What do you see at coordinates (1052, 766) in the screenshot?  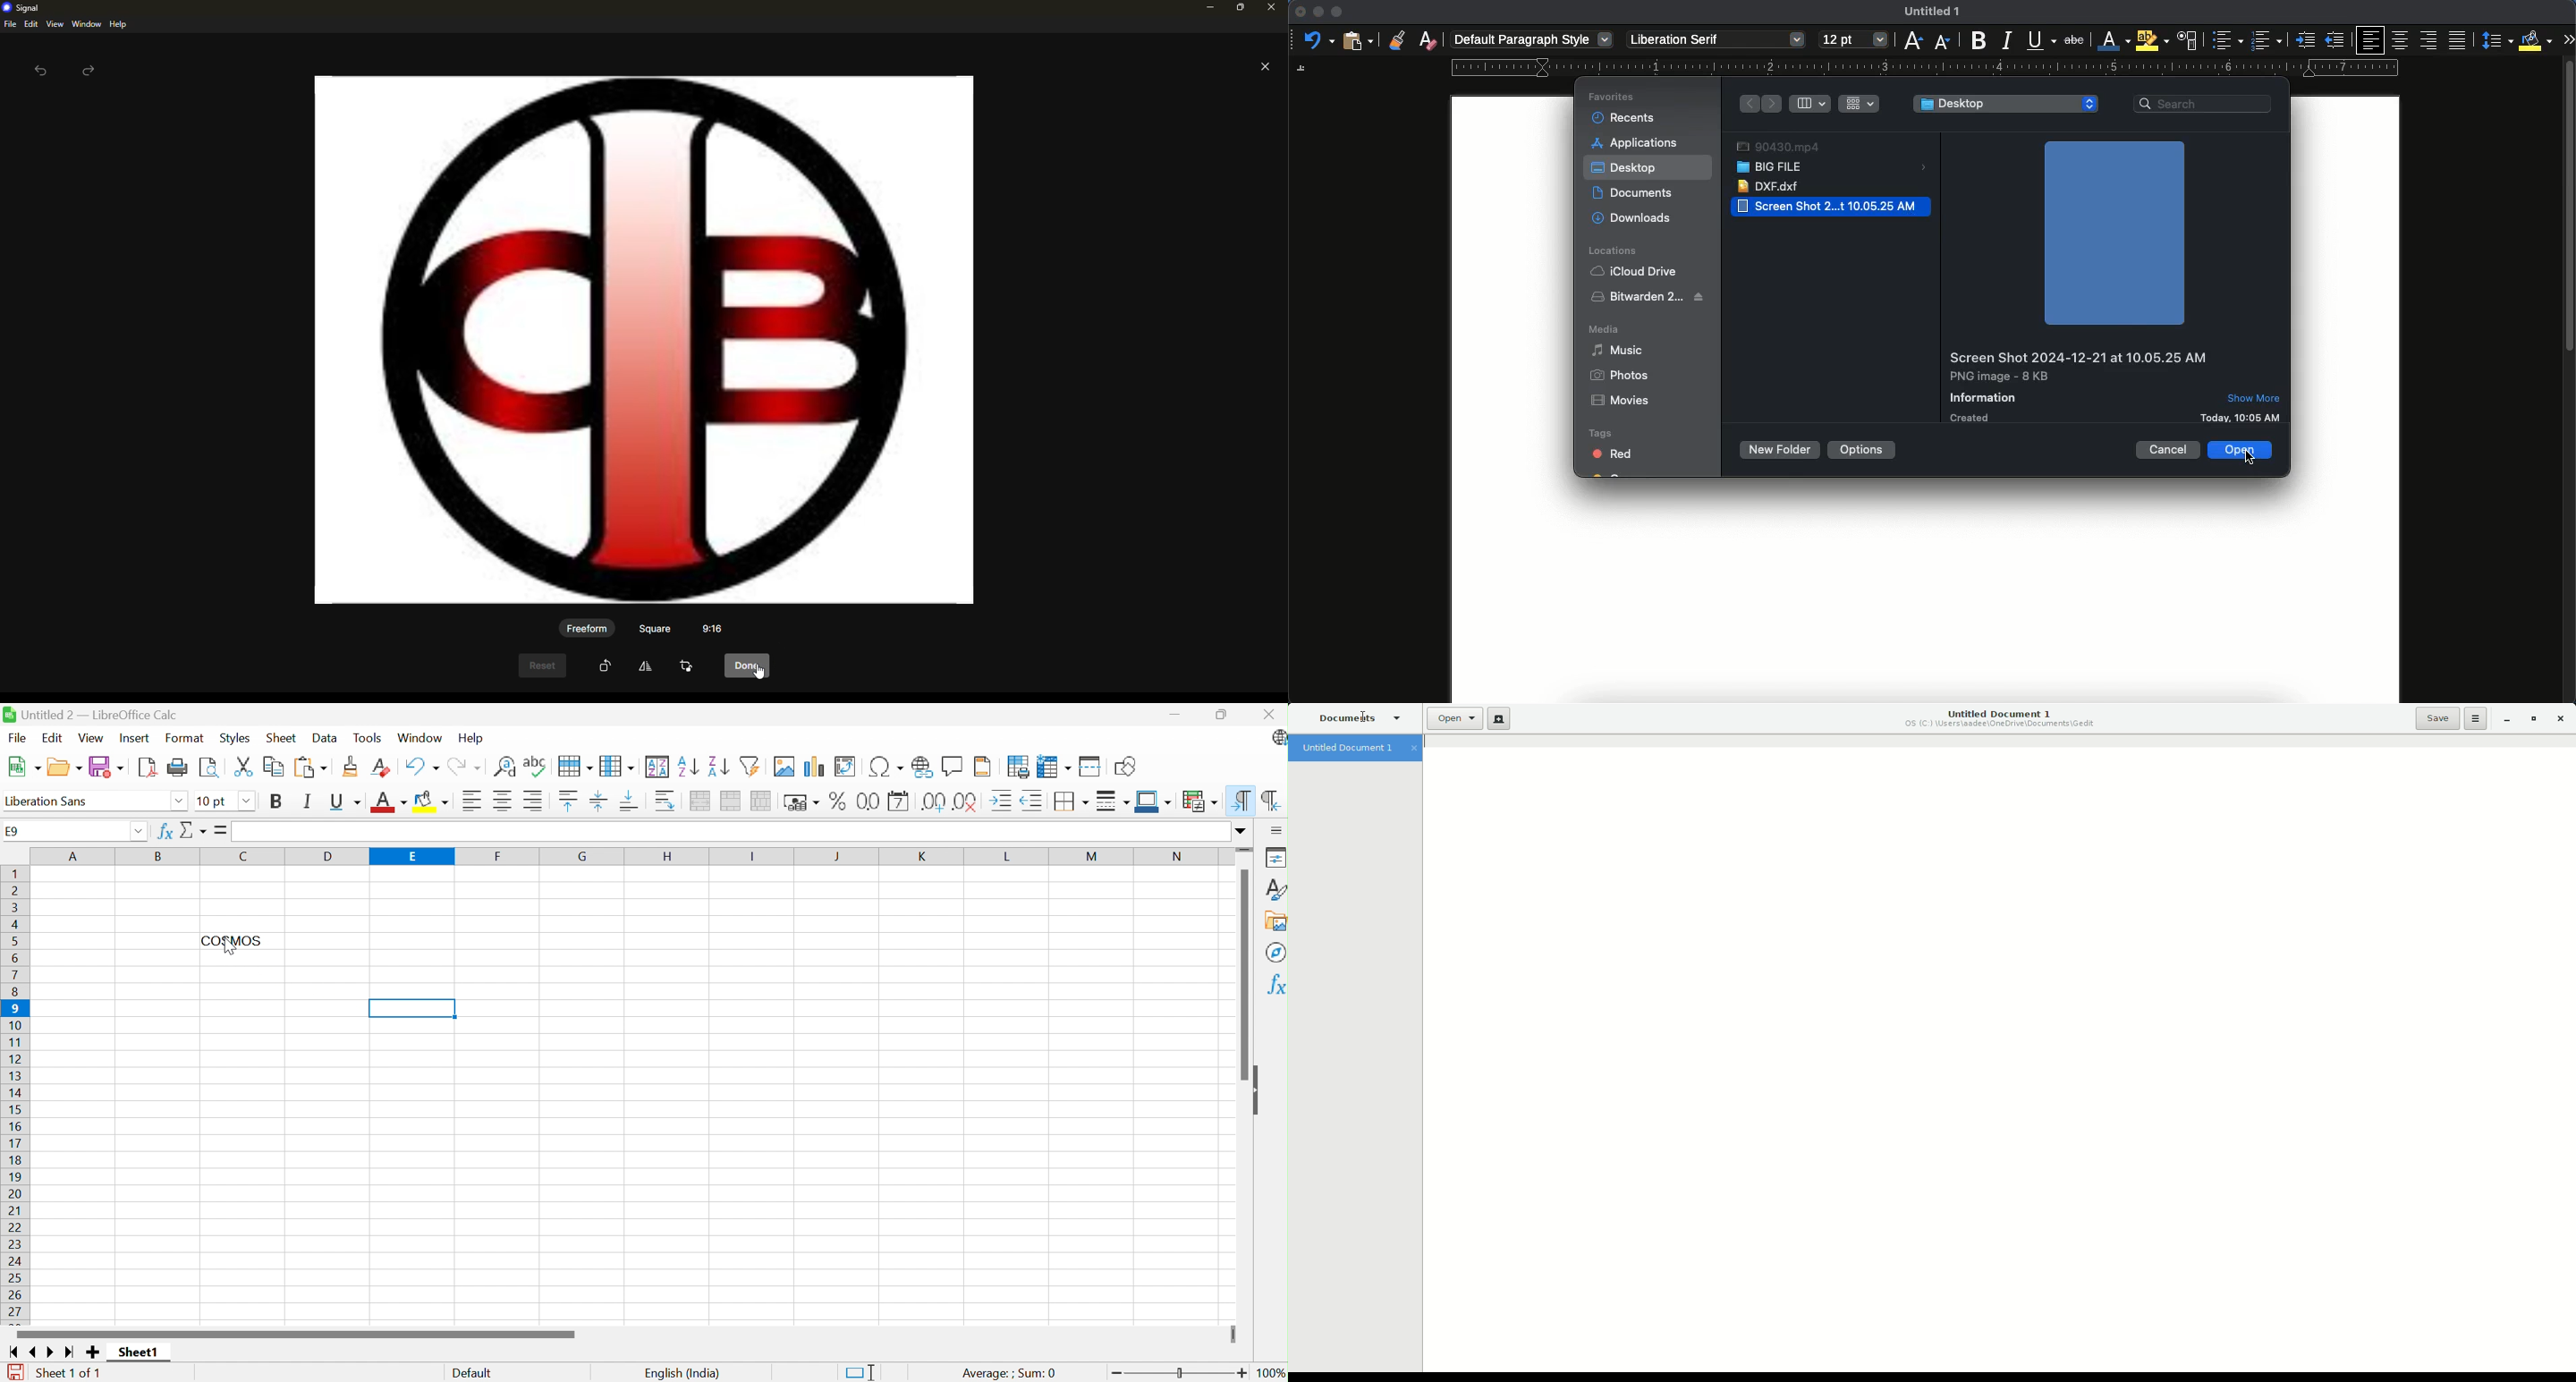 I see `Freeze rows and columns` at bounding box center [1052, 766].